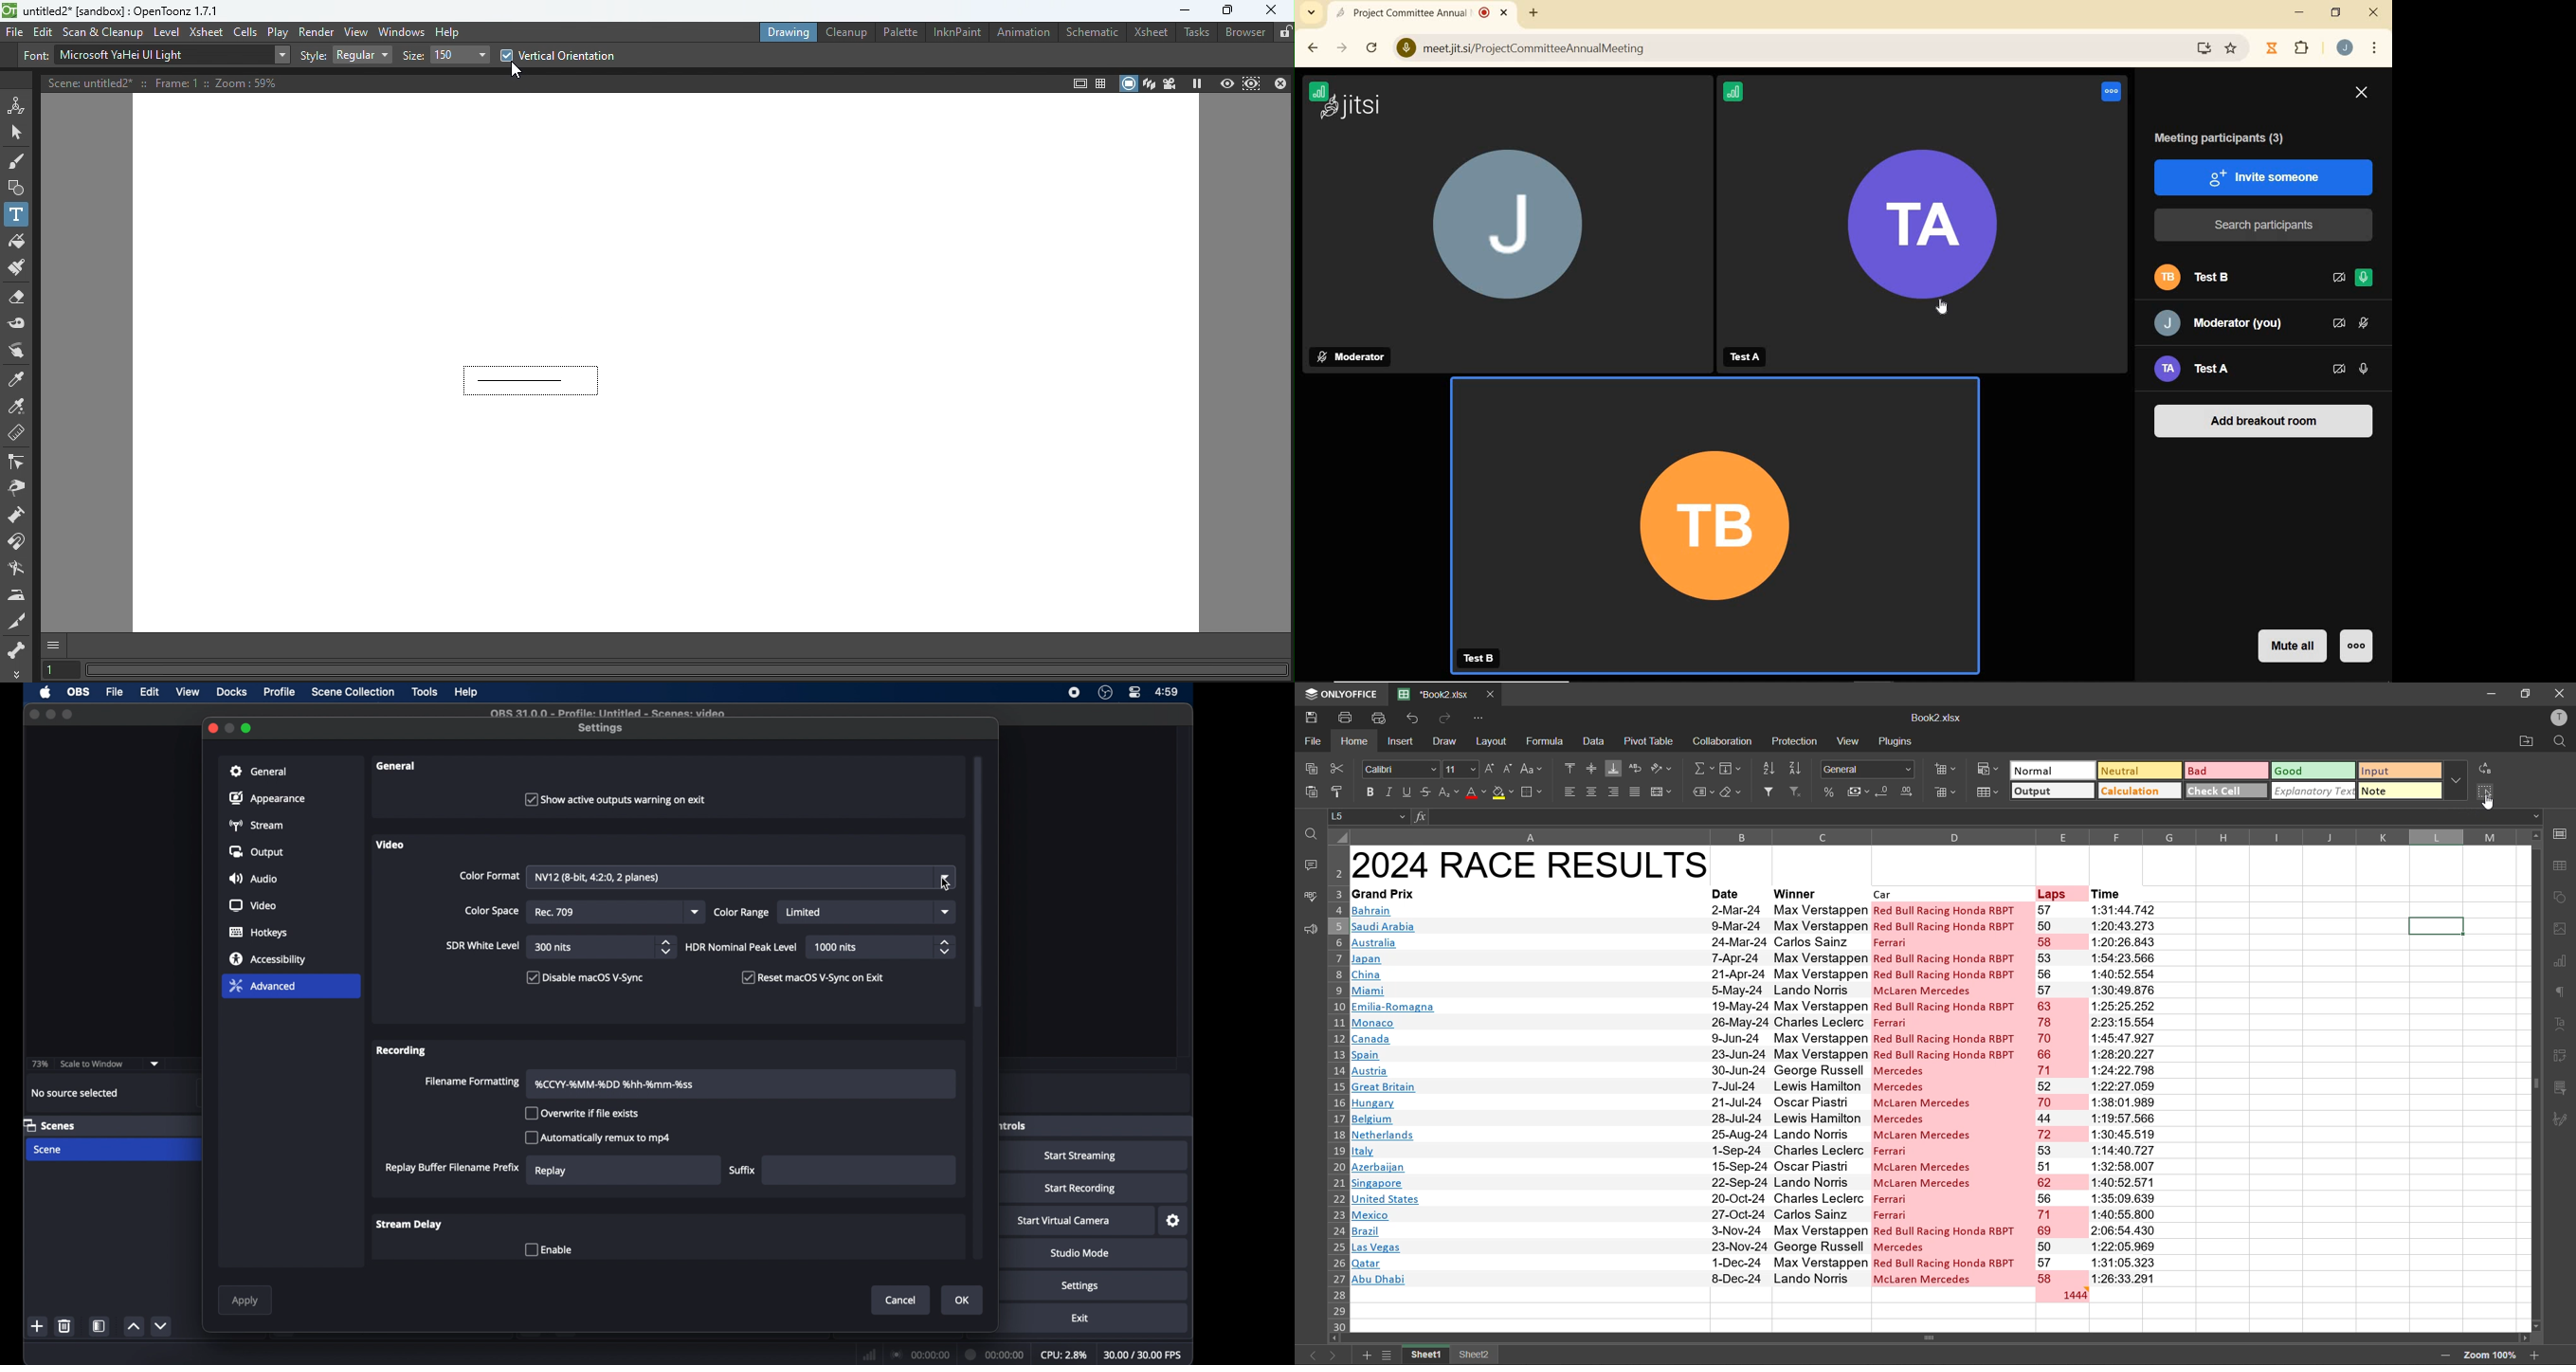  What do you see at coordinates (1073, 693) in the screenshot?
I see `screen recorder icon` at bounding box center [1073, 693].